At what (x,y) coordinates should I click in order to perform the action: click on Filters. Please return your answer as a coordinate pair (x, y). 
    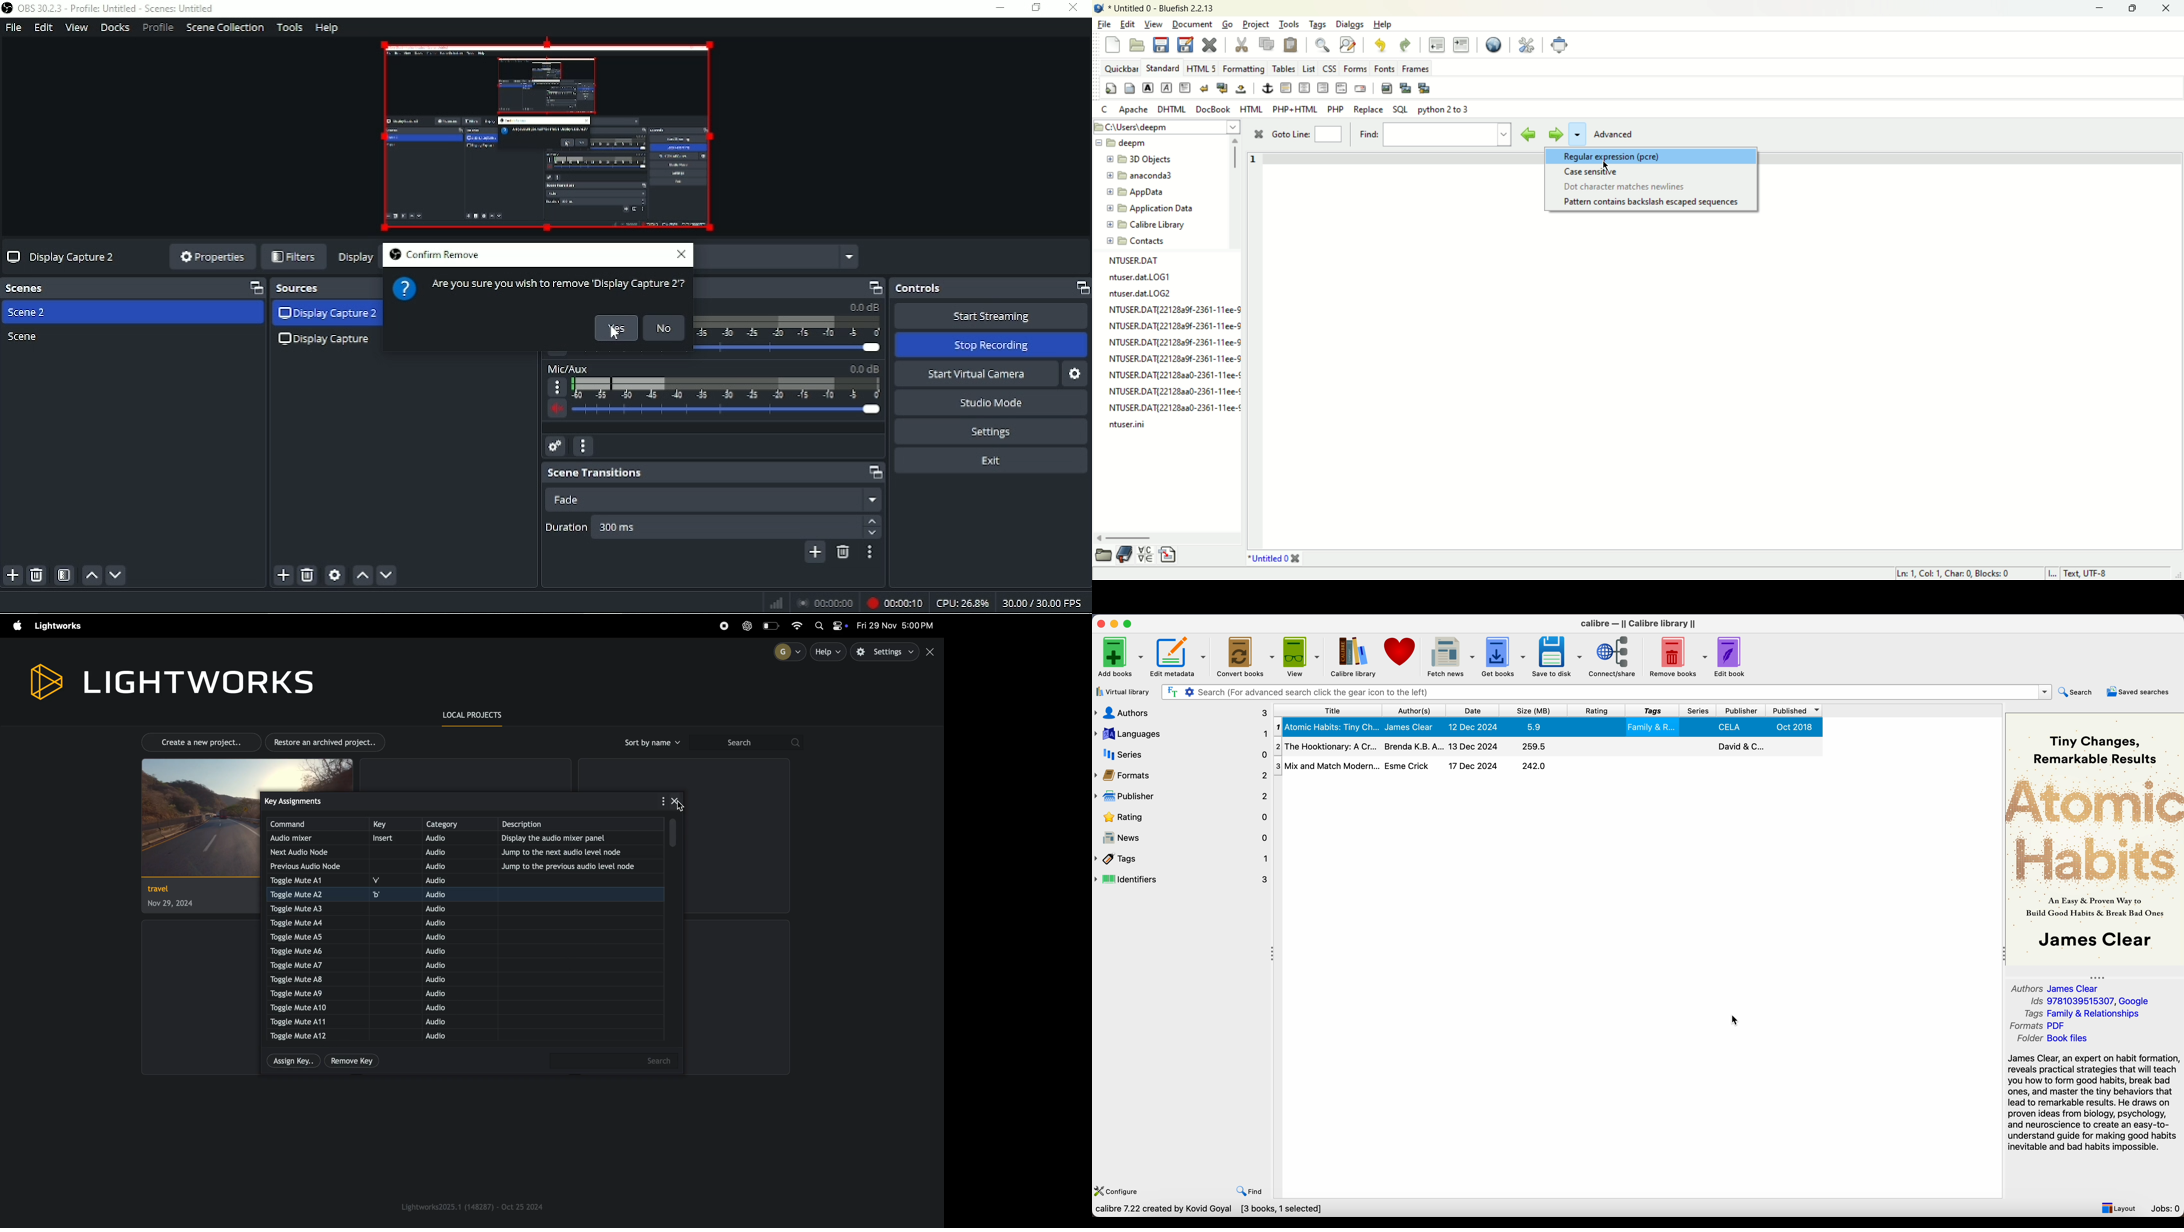
    Looking at the image, I should click on (294, 256).